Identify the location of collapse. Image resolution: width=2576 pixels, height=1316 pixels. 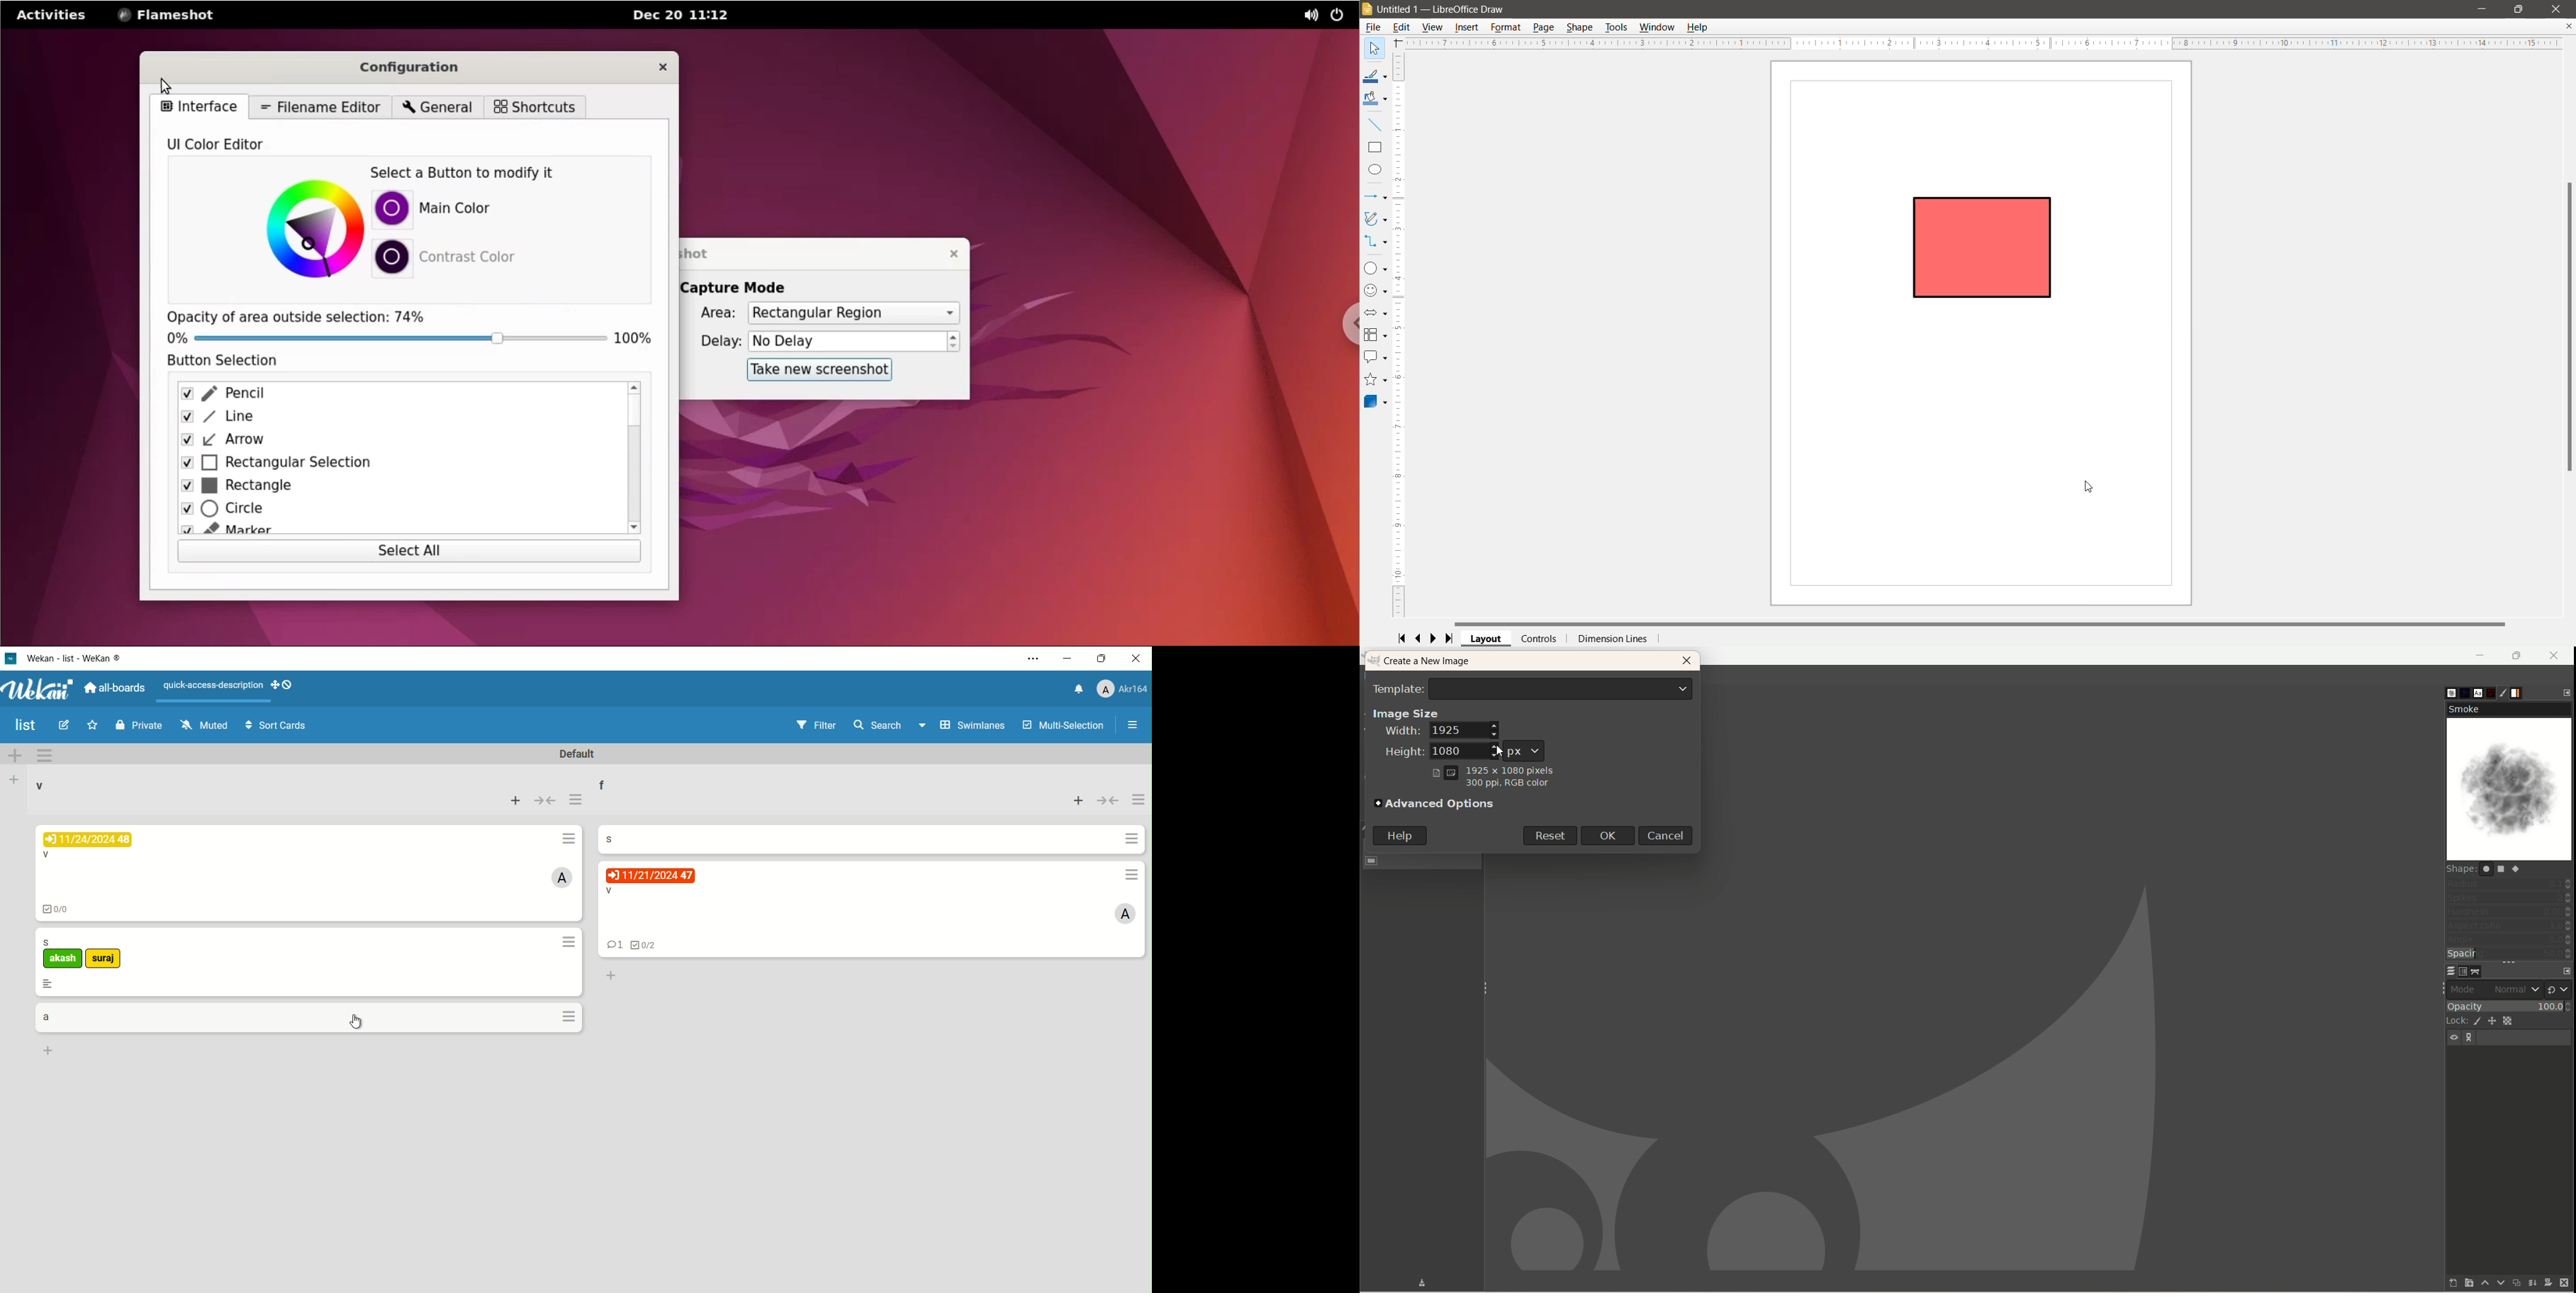
(1110, 800).